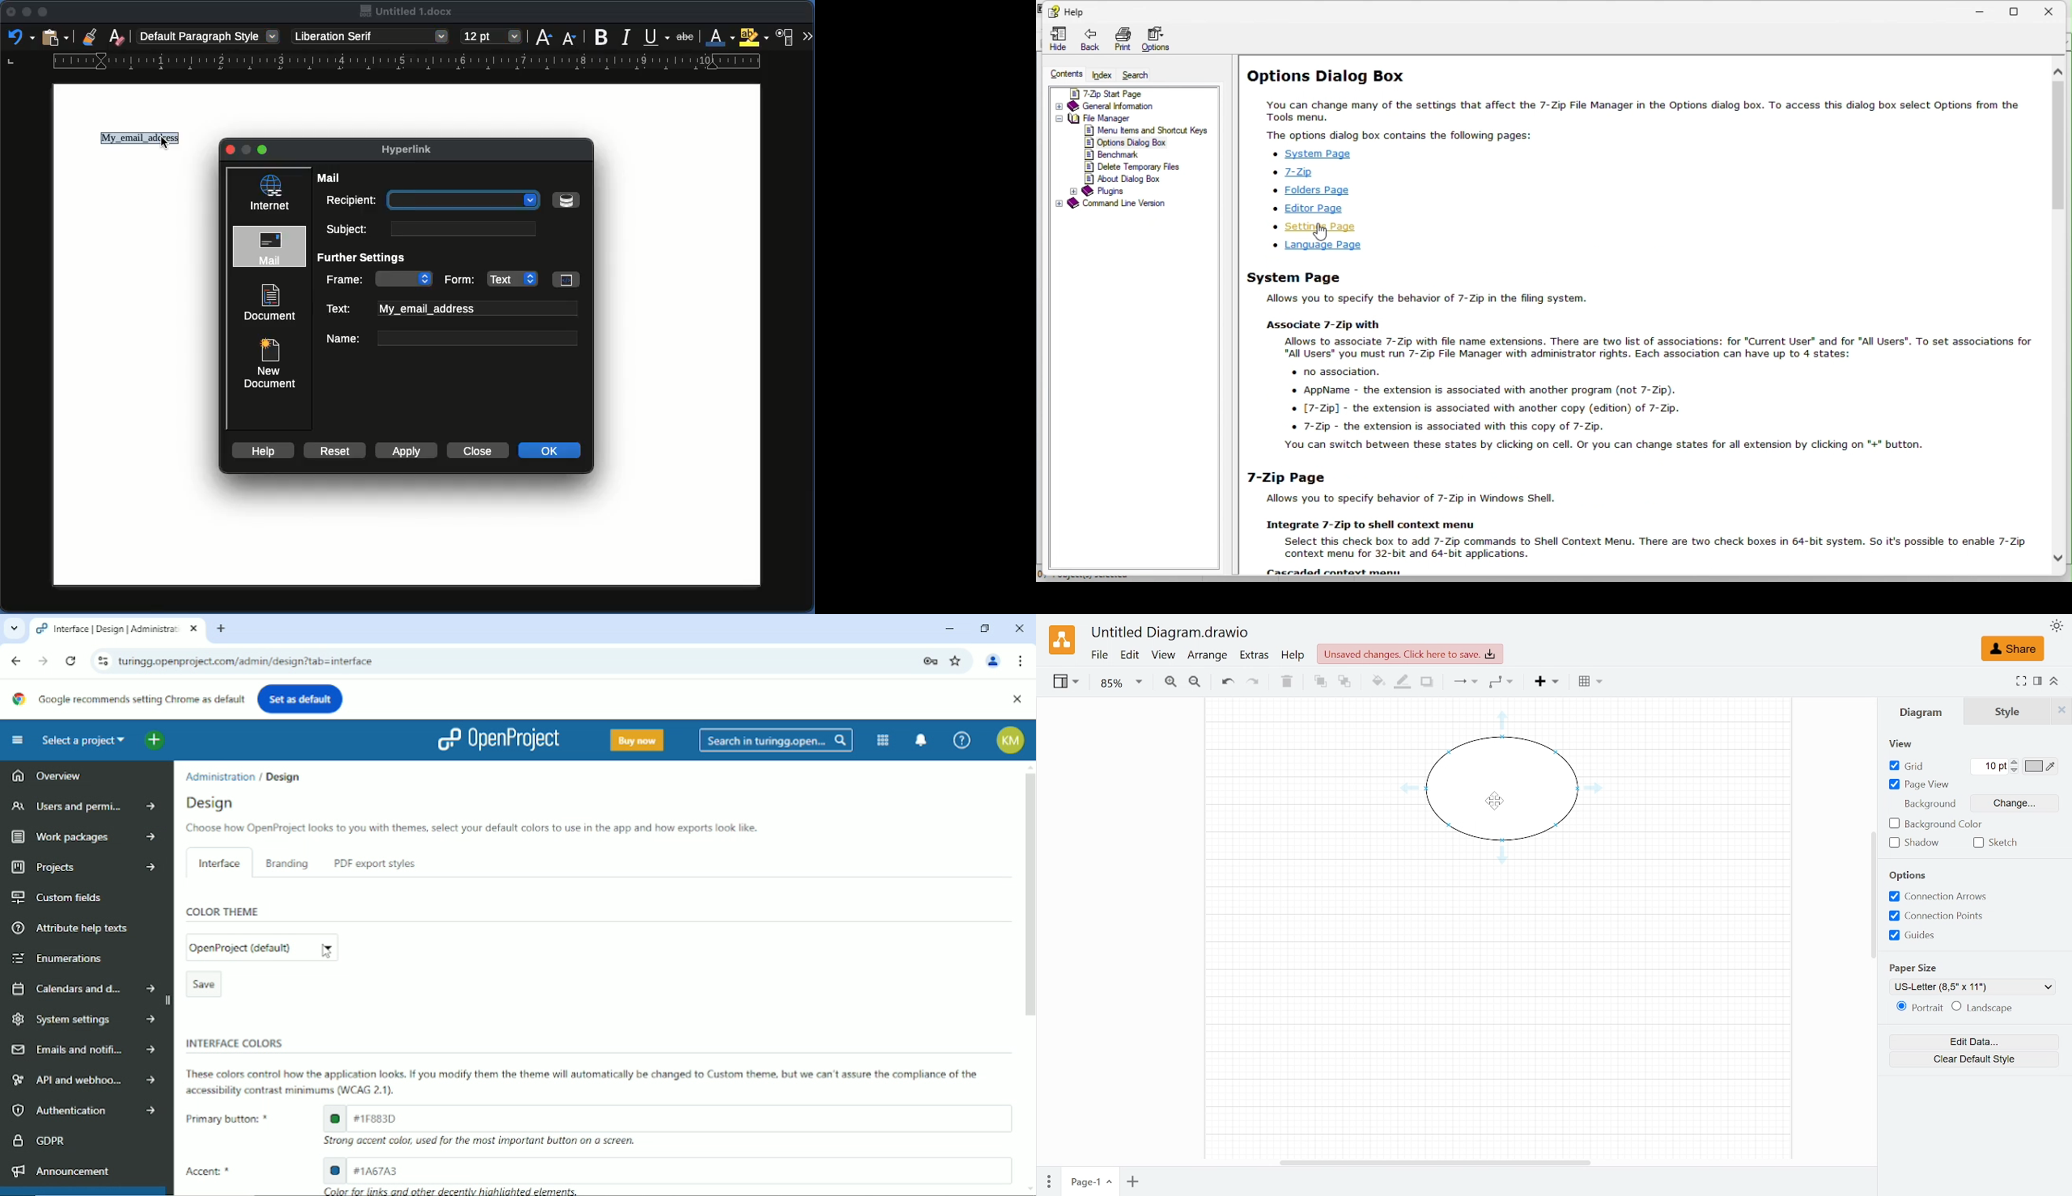 The height and width of the screenshot is (1204, 2072). Describe the element at coordinates (1543, 683) in the screenshot. I see `insert` at that location.